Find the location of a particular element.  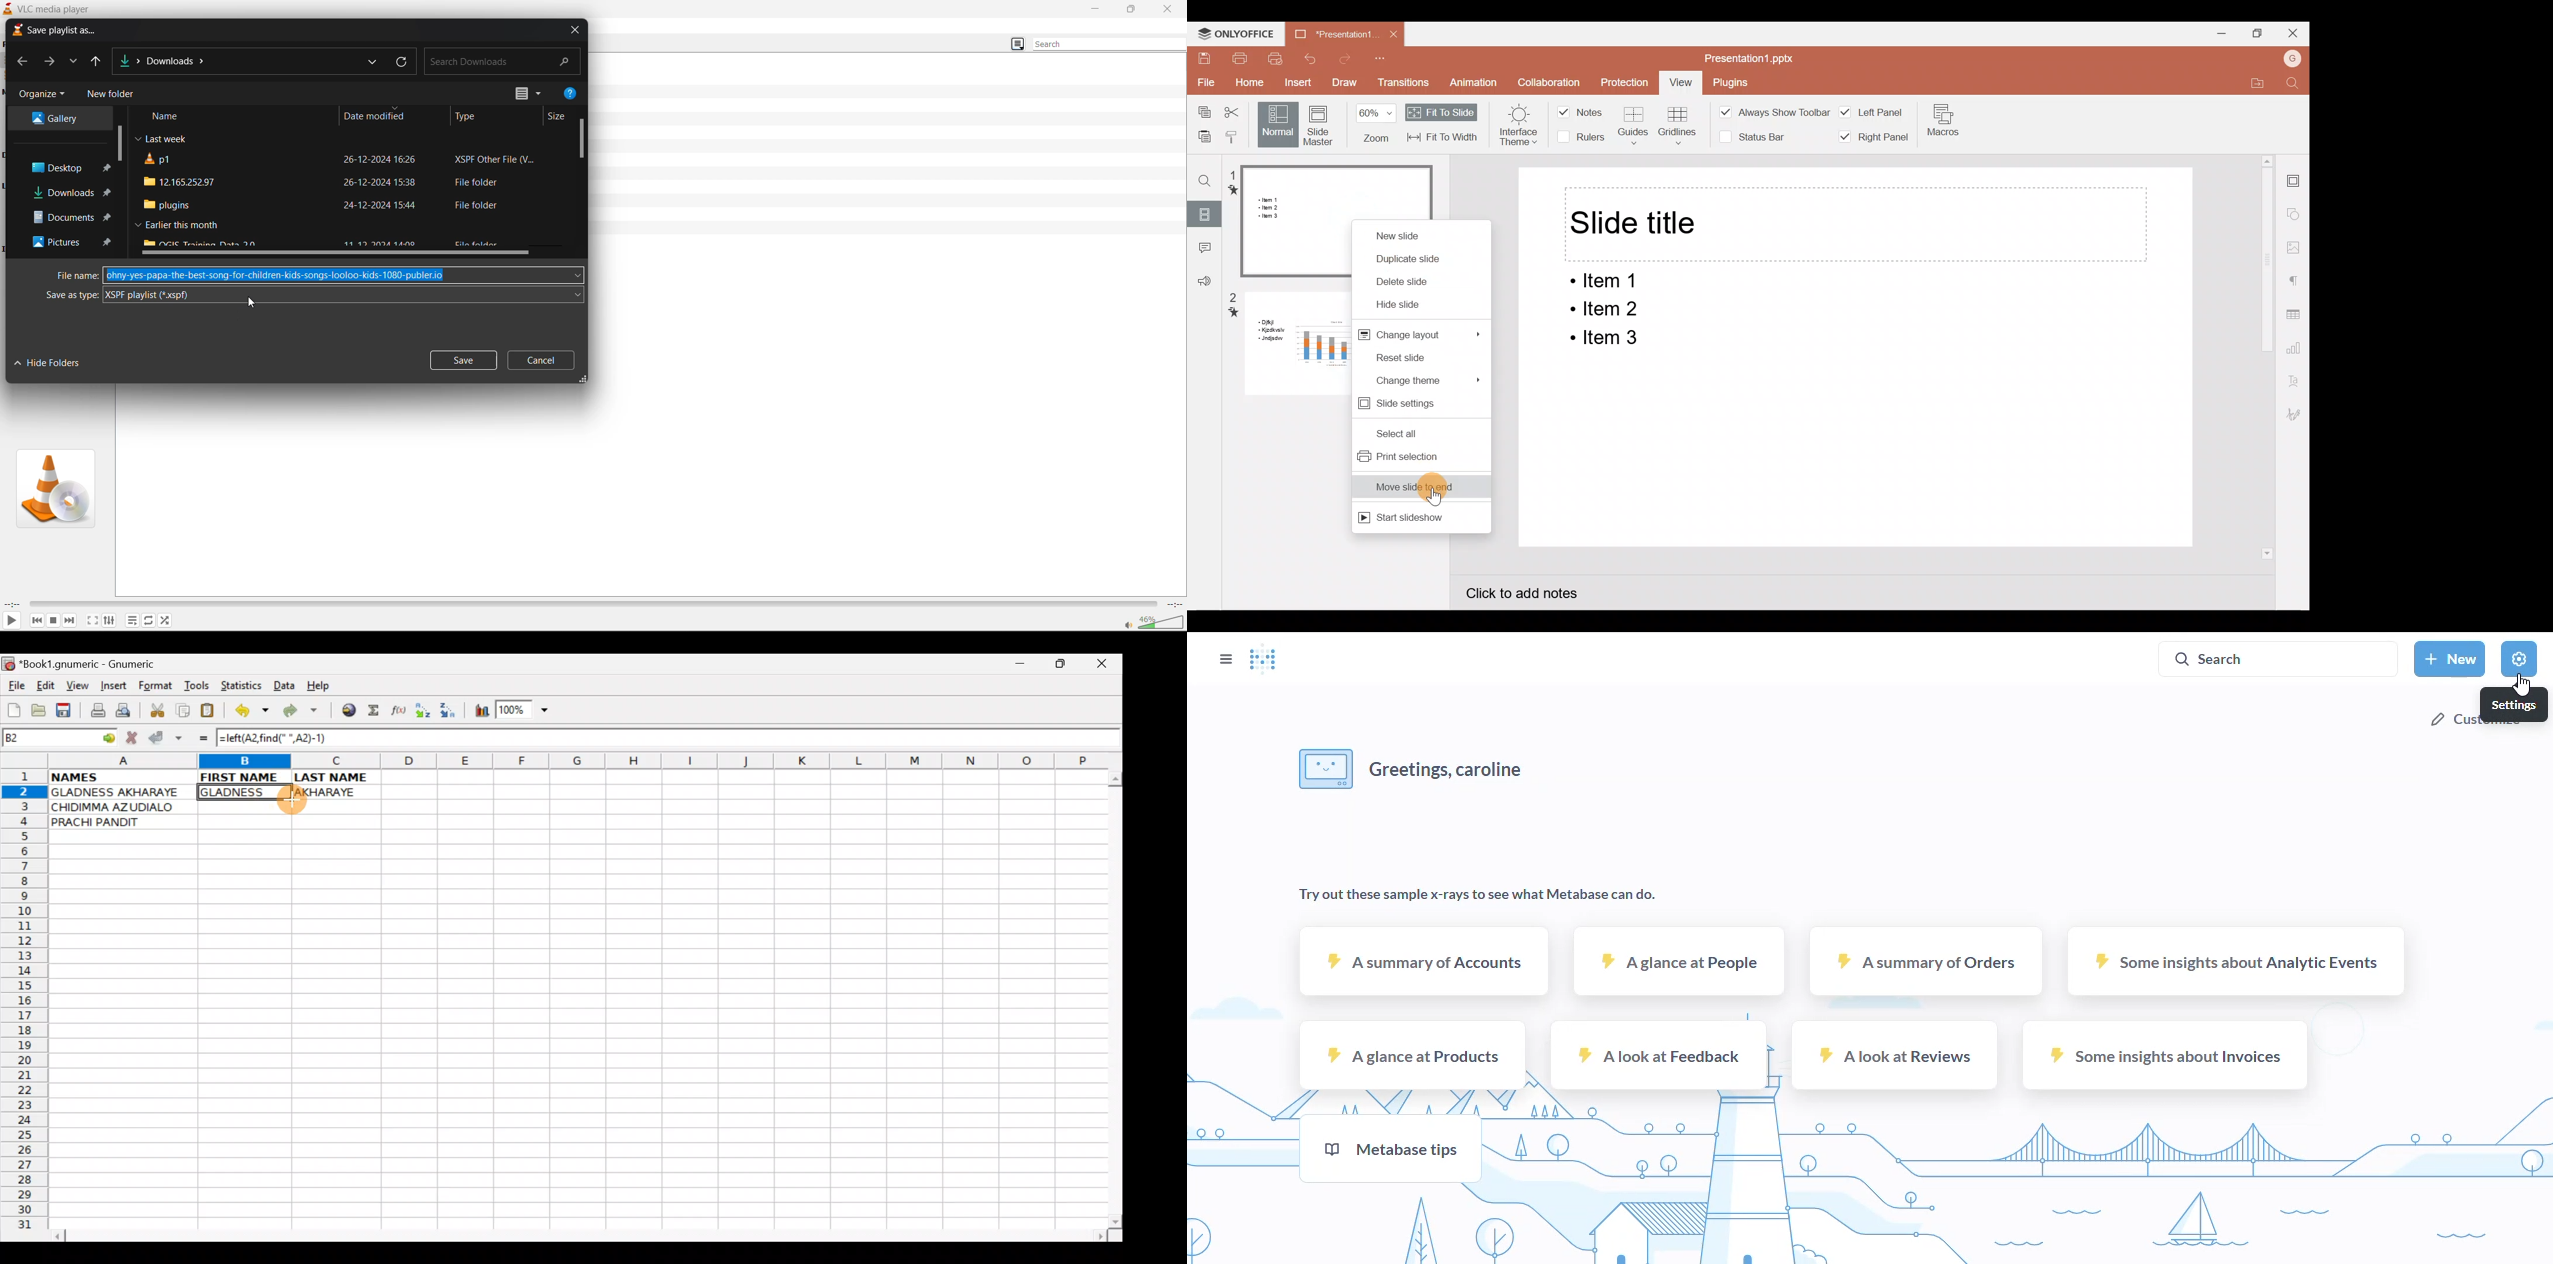

add file name is located at coordinates (345, 275).